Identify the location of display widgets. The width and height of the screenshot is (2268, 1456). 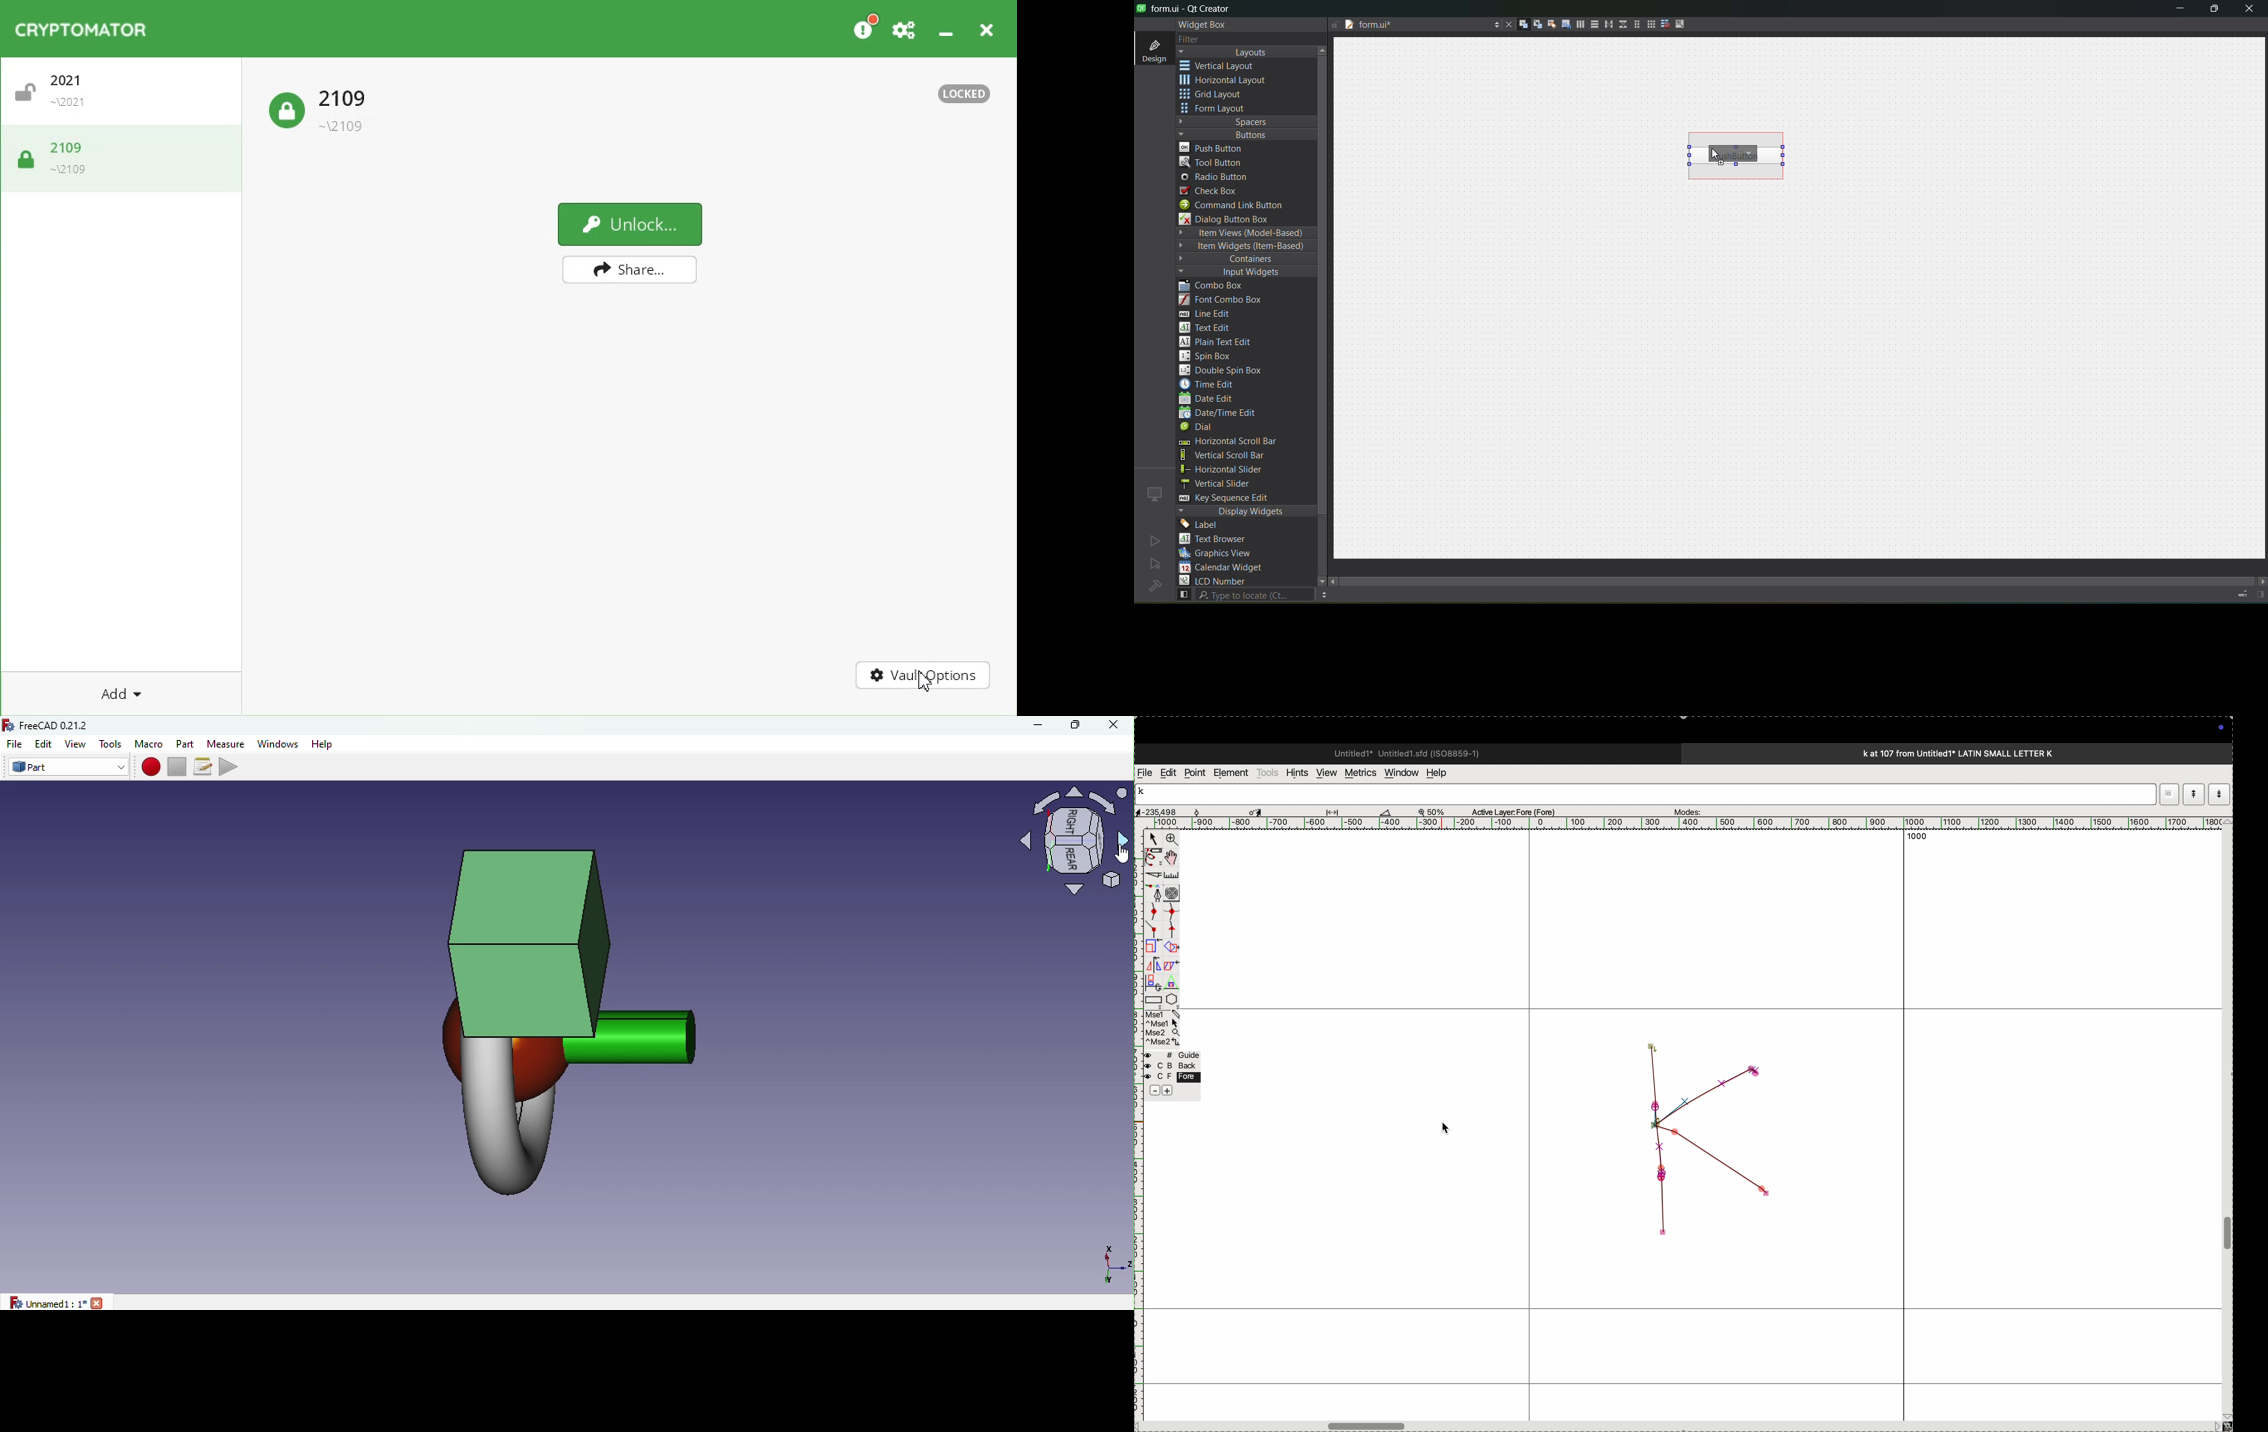
(1247, 512).